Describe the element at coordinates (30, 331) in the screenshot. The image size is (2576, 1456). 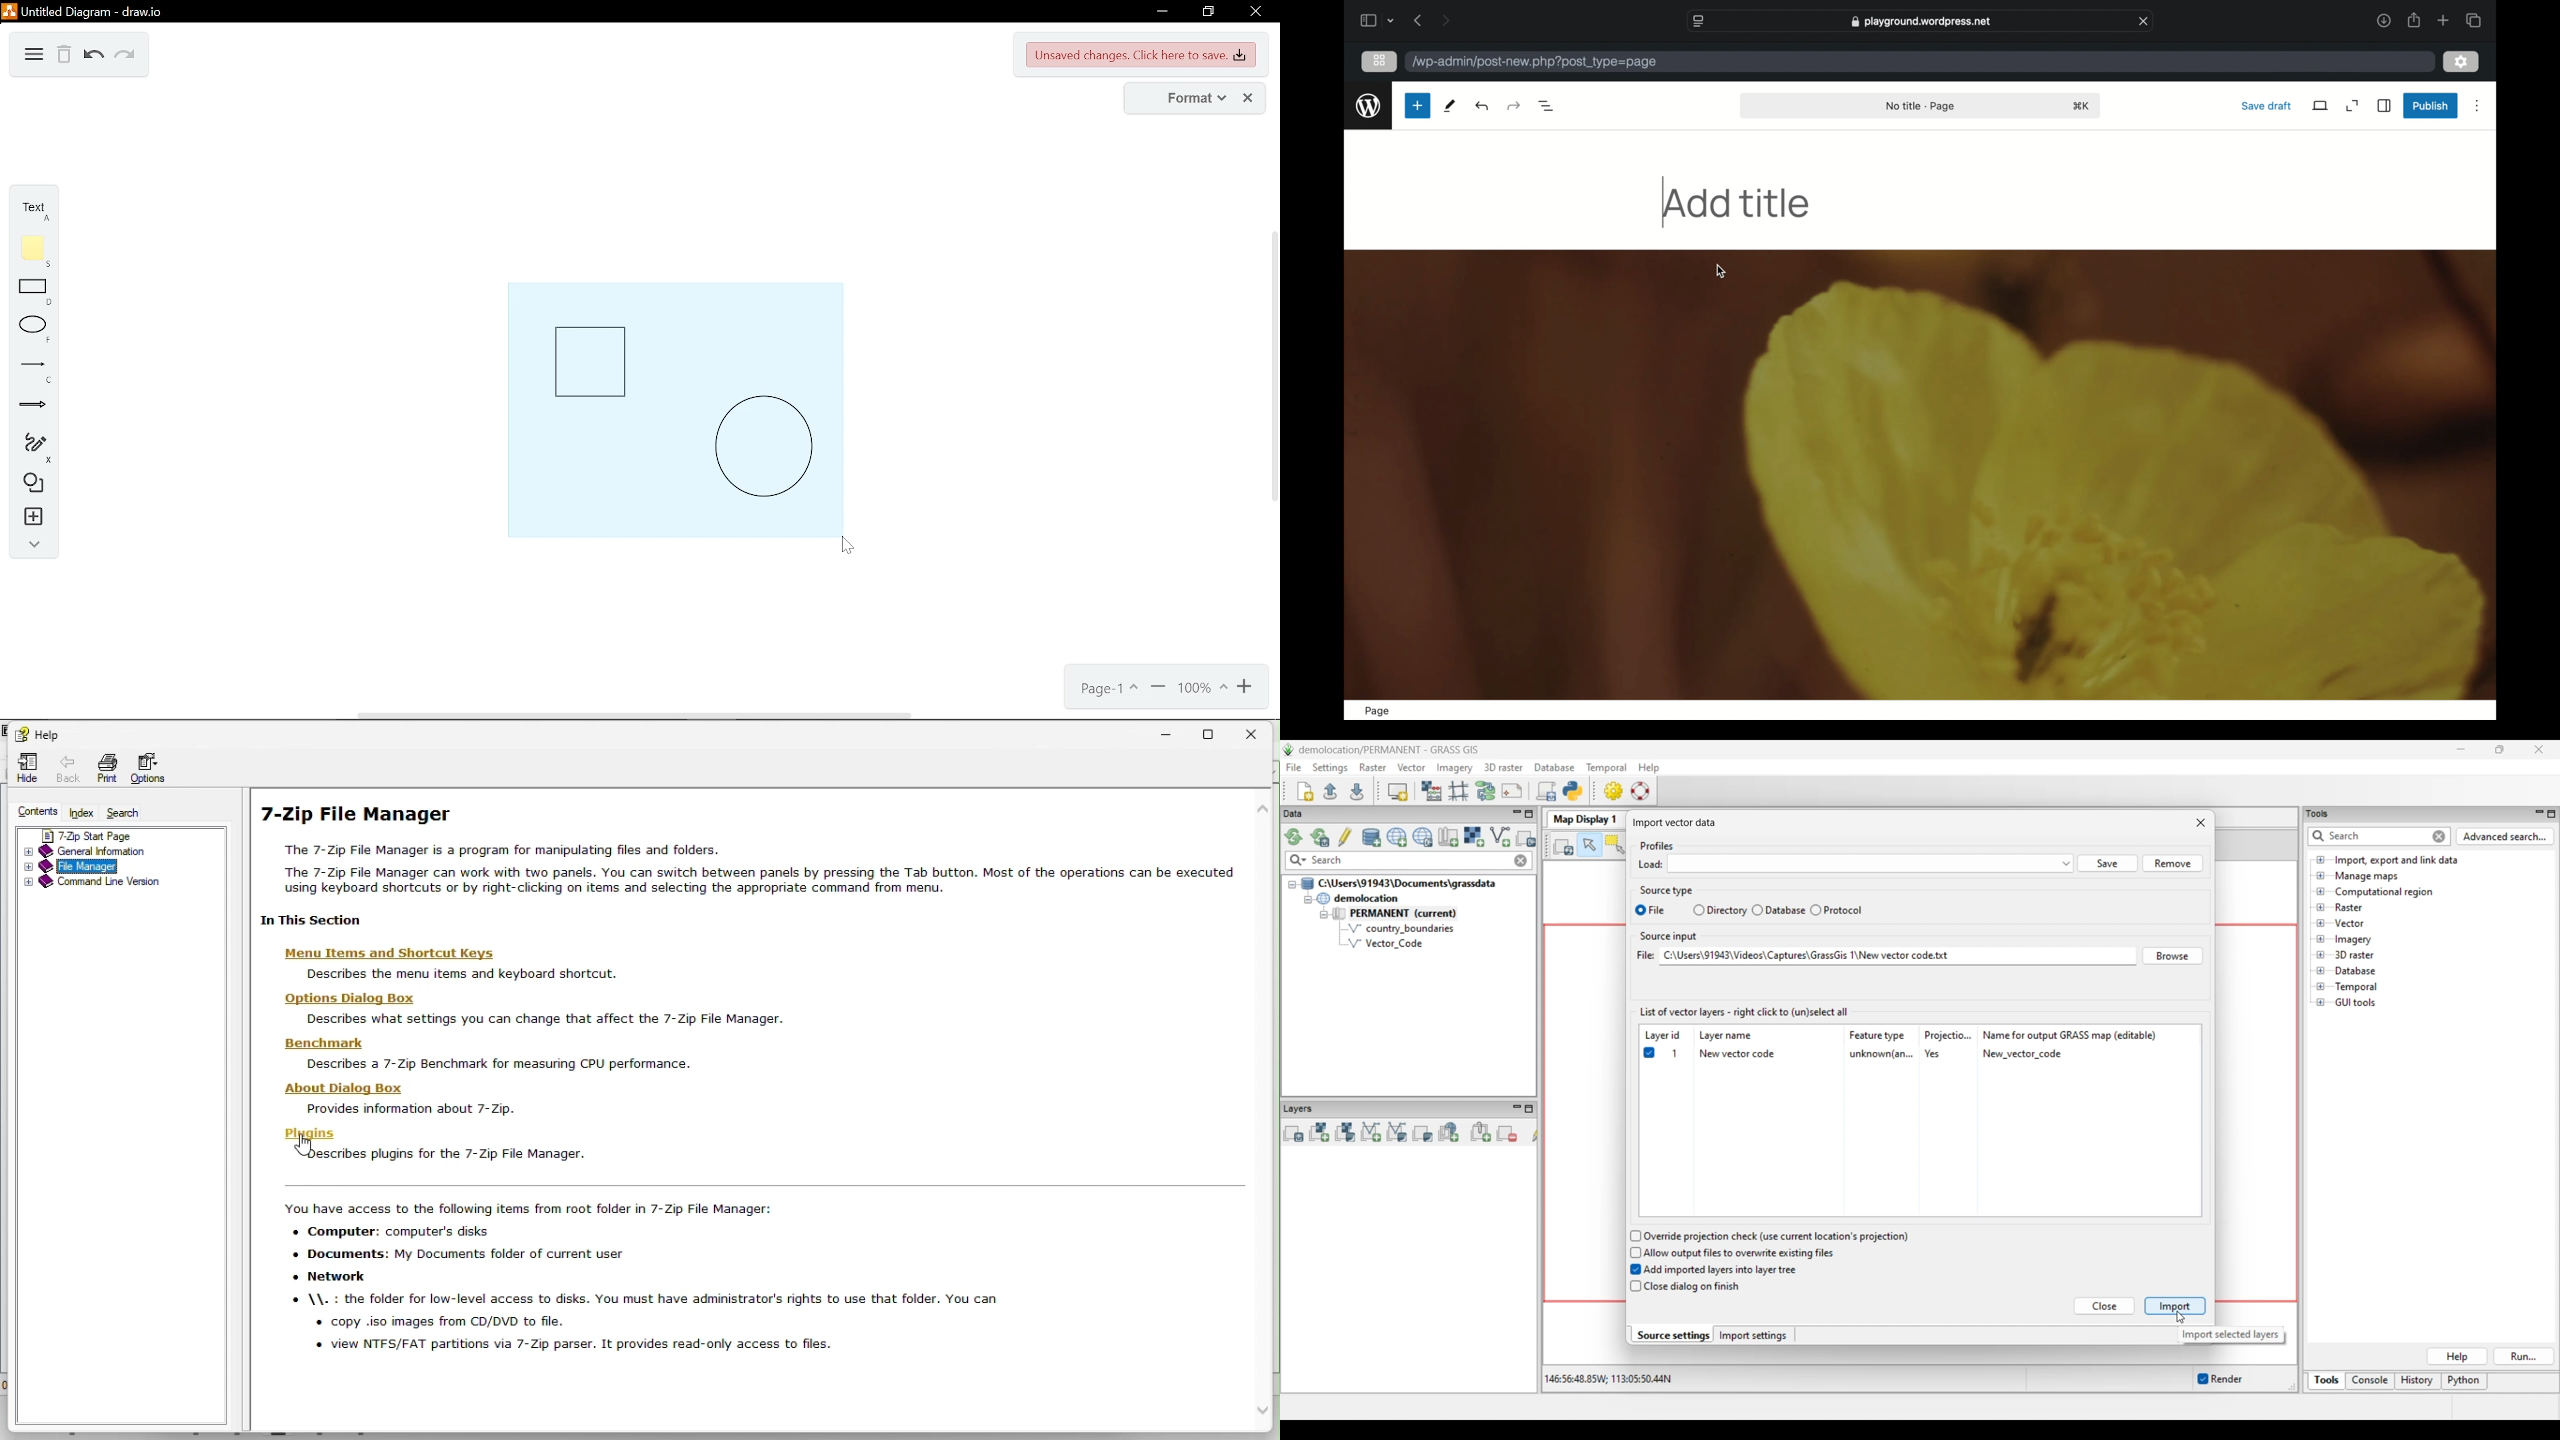
I see `ellipse` at that location.